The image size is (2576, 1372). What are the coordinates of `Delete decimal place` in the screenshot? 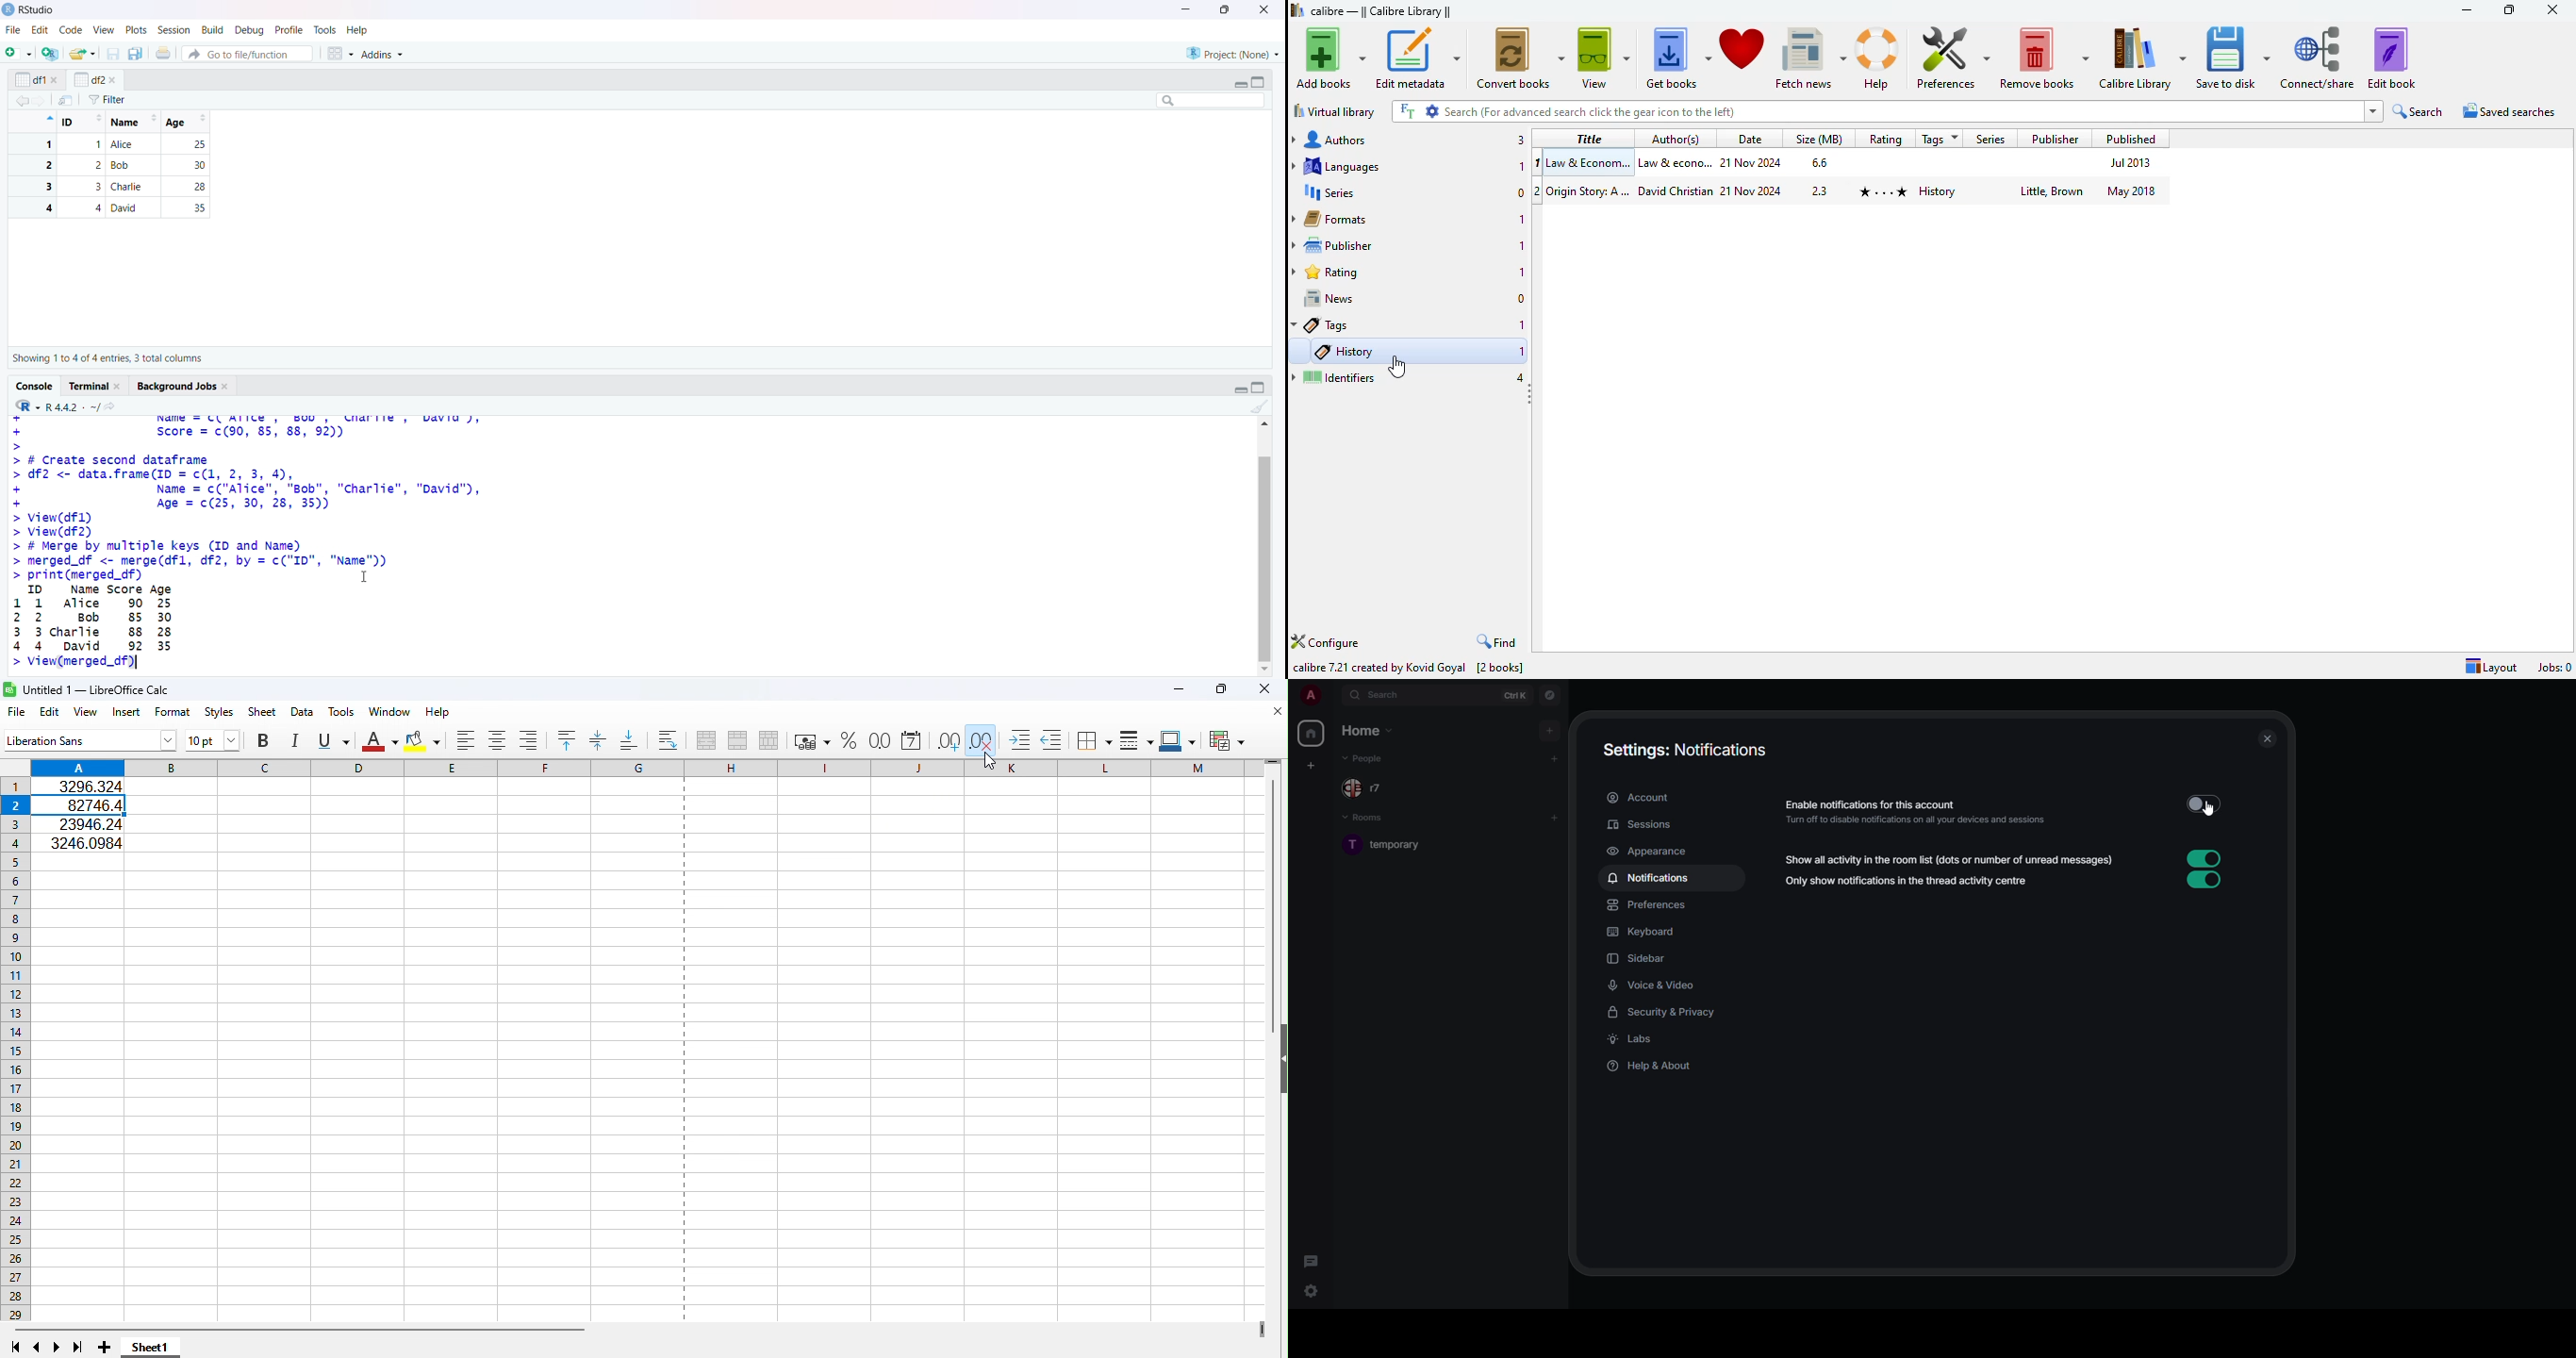 It's located at (979, 739).